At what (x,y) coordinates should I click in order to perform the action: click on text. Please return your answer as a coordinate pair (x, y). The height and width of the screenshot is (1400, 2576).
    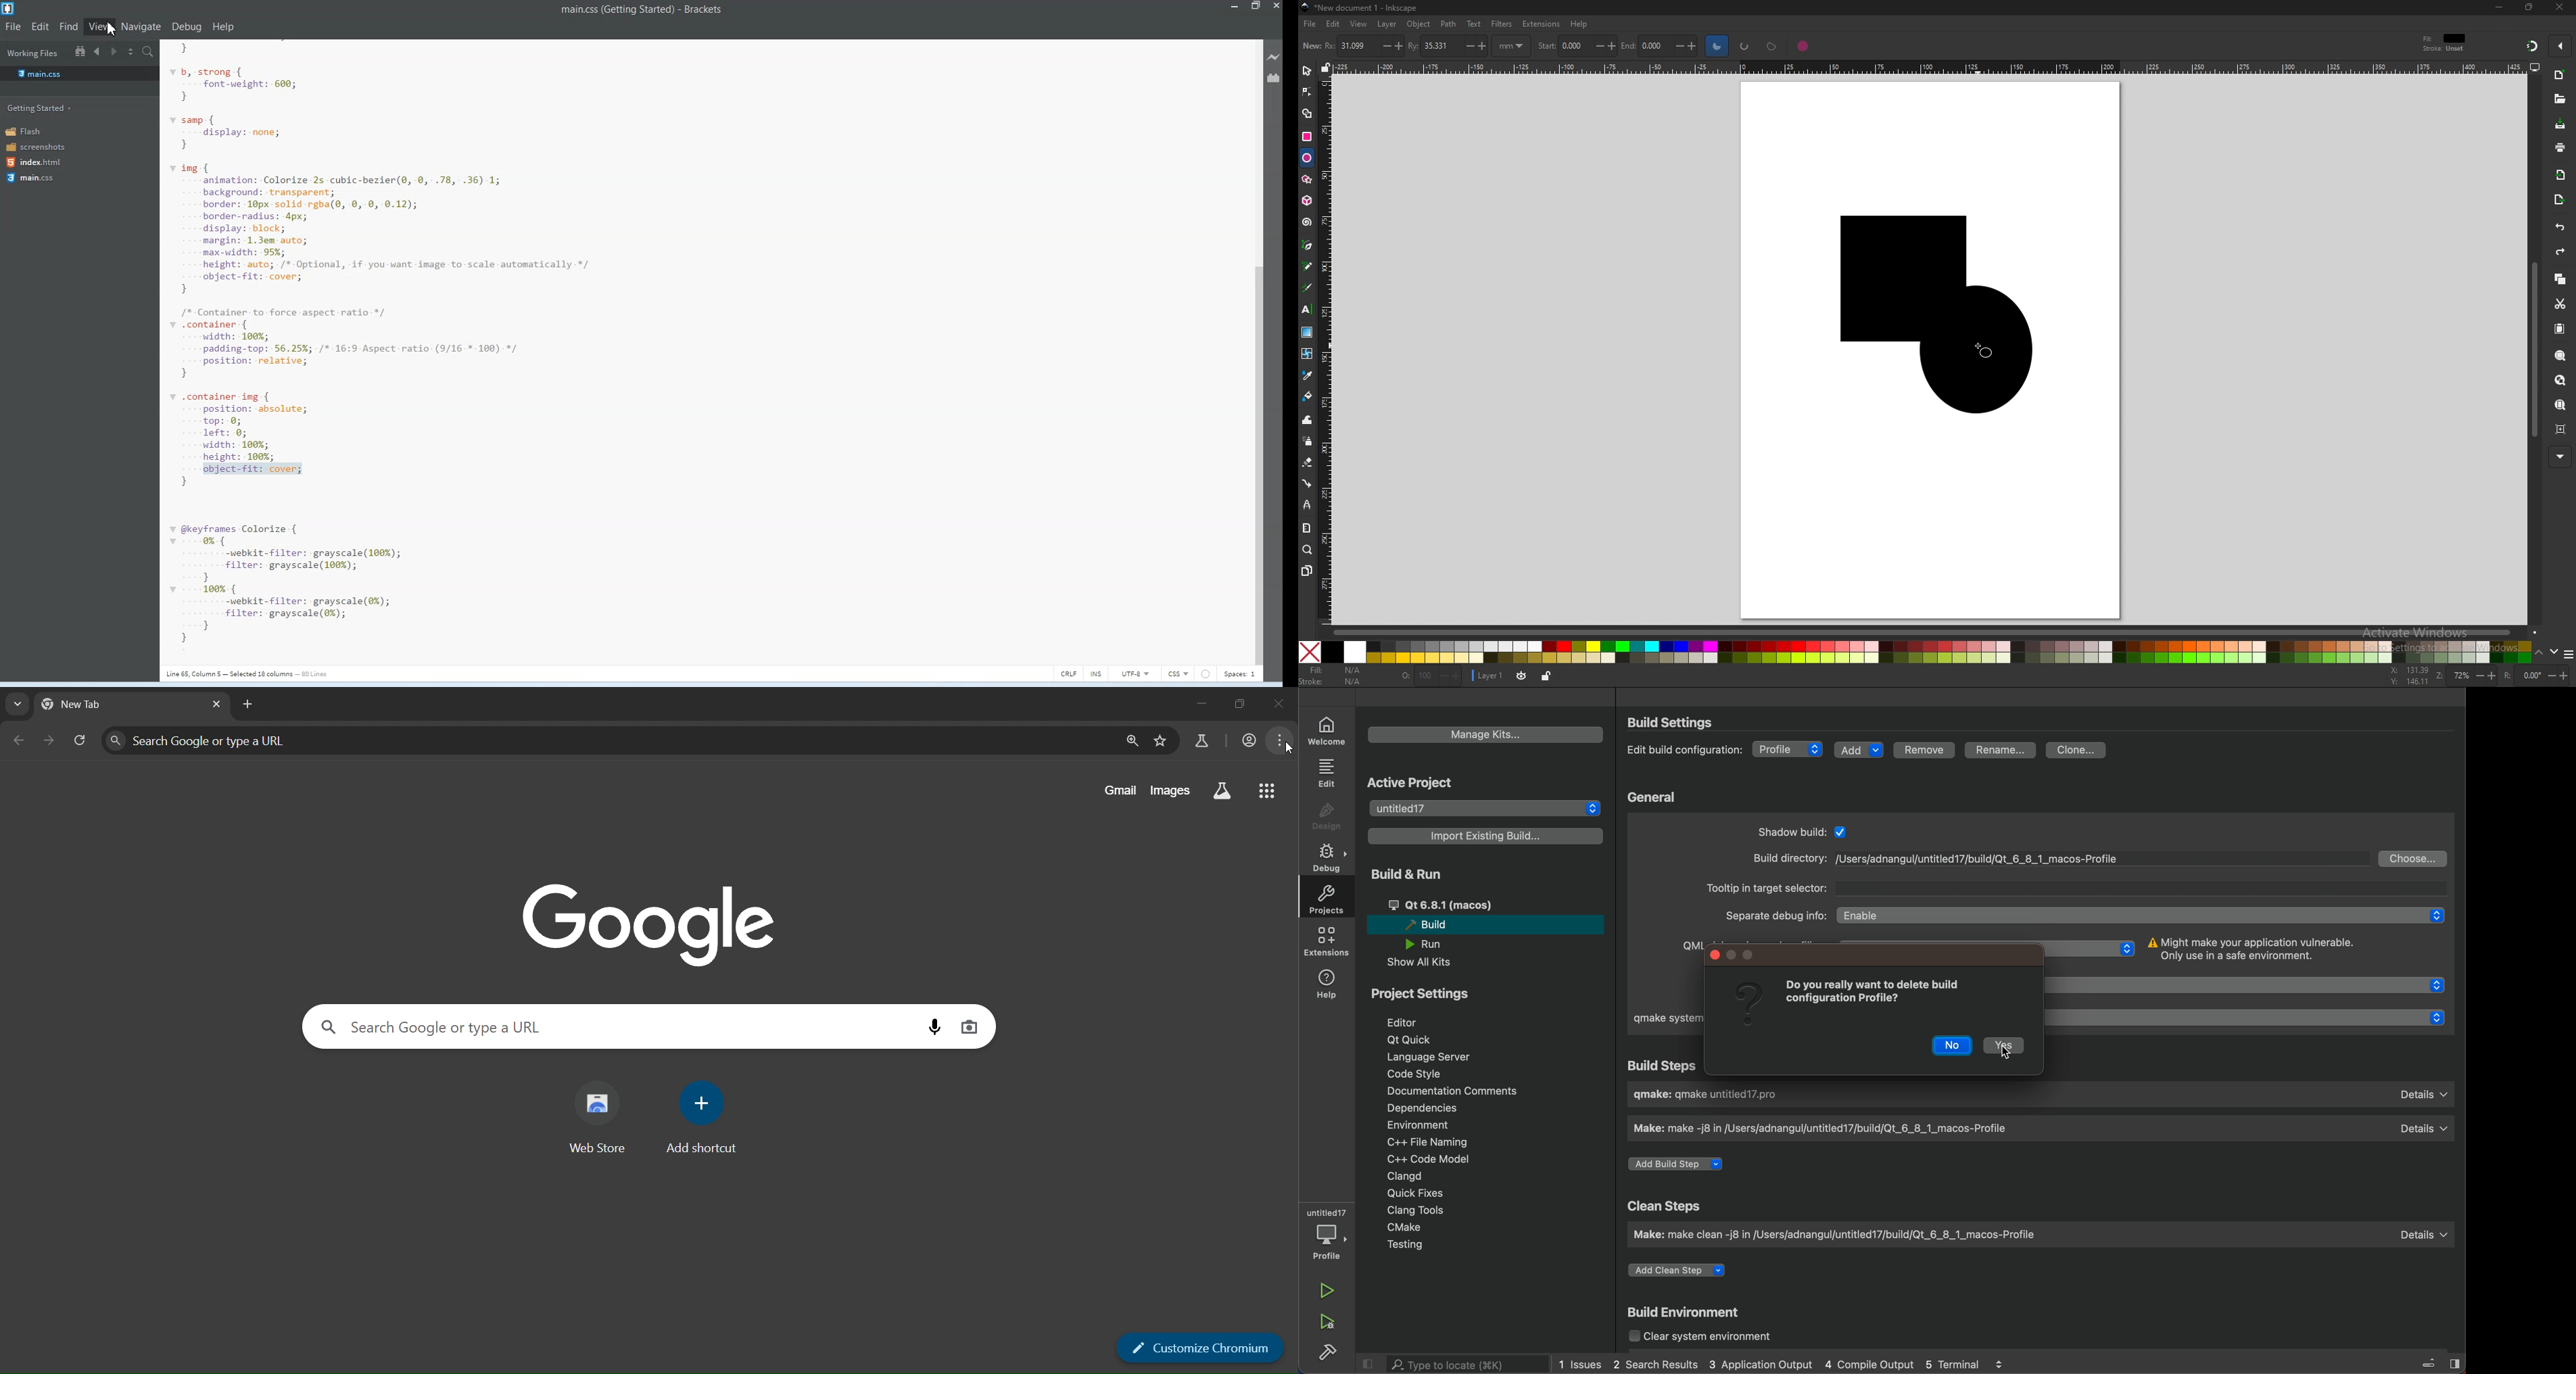
    Looking at the image, I should click on (1474, 23).